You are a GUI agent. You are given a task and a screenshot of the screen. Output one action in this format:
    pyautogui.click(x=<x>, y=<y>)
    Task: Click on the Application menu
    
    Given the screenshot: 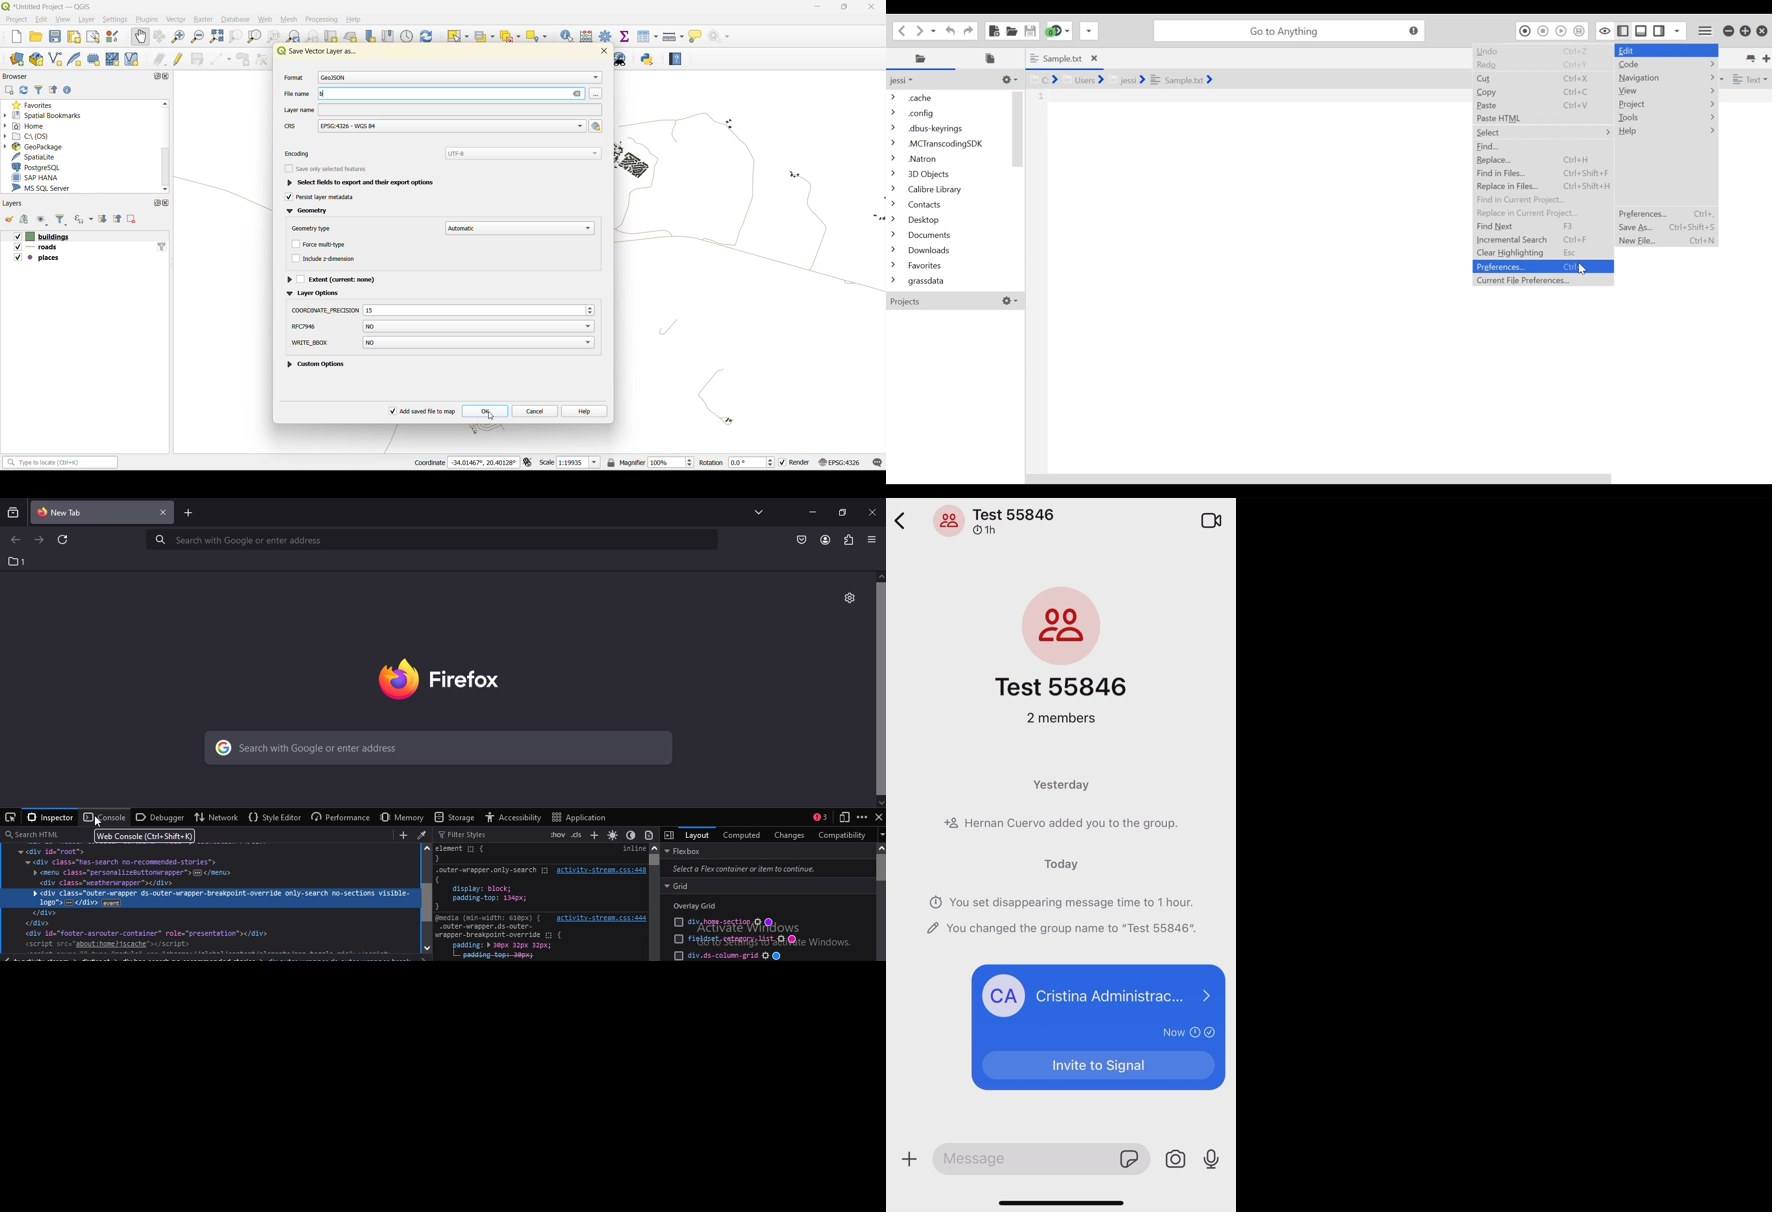 What is the action you would take?
    pyautogui.click(x=1706, y=30)
    